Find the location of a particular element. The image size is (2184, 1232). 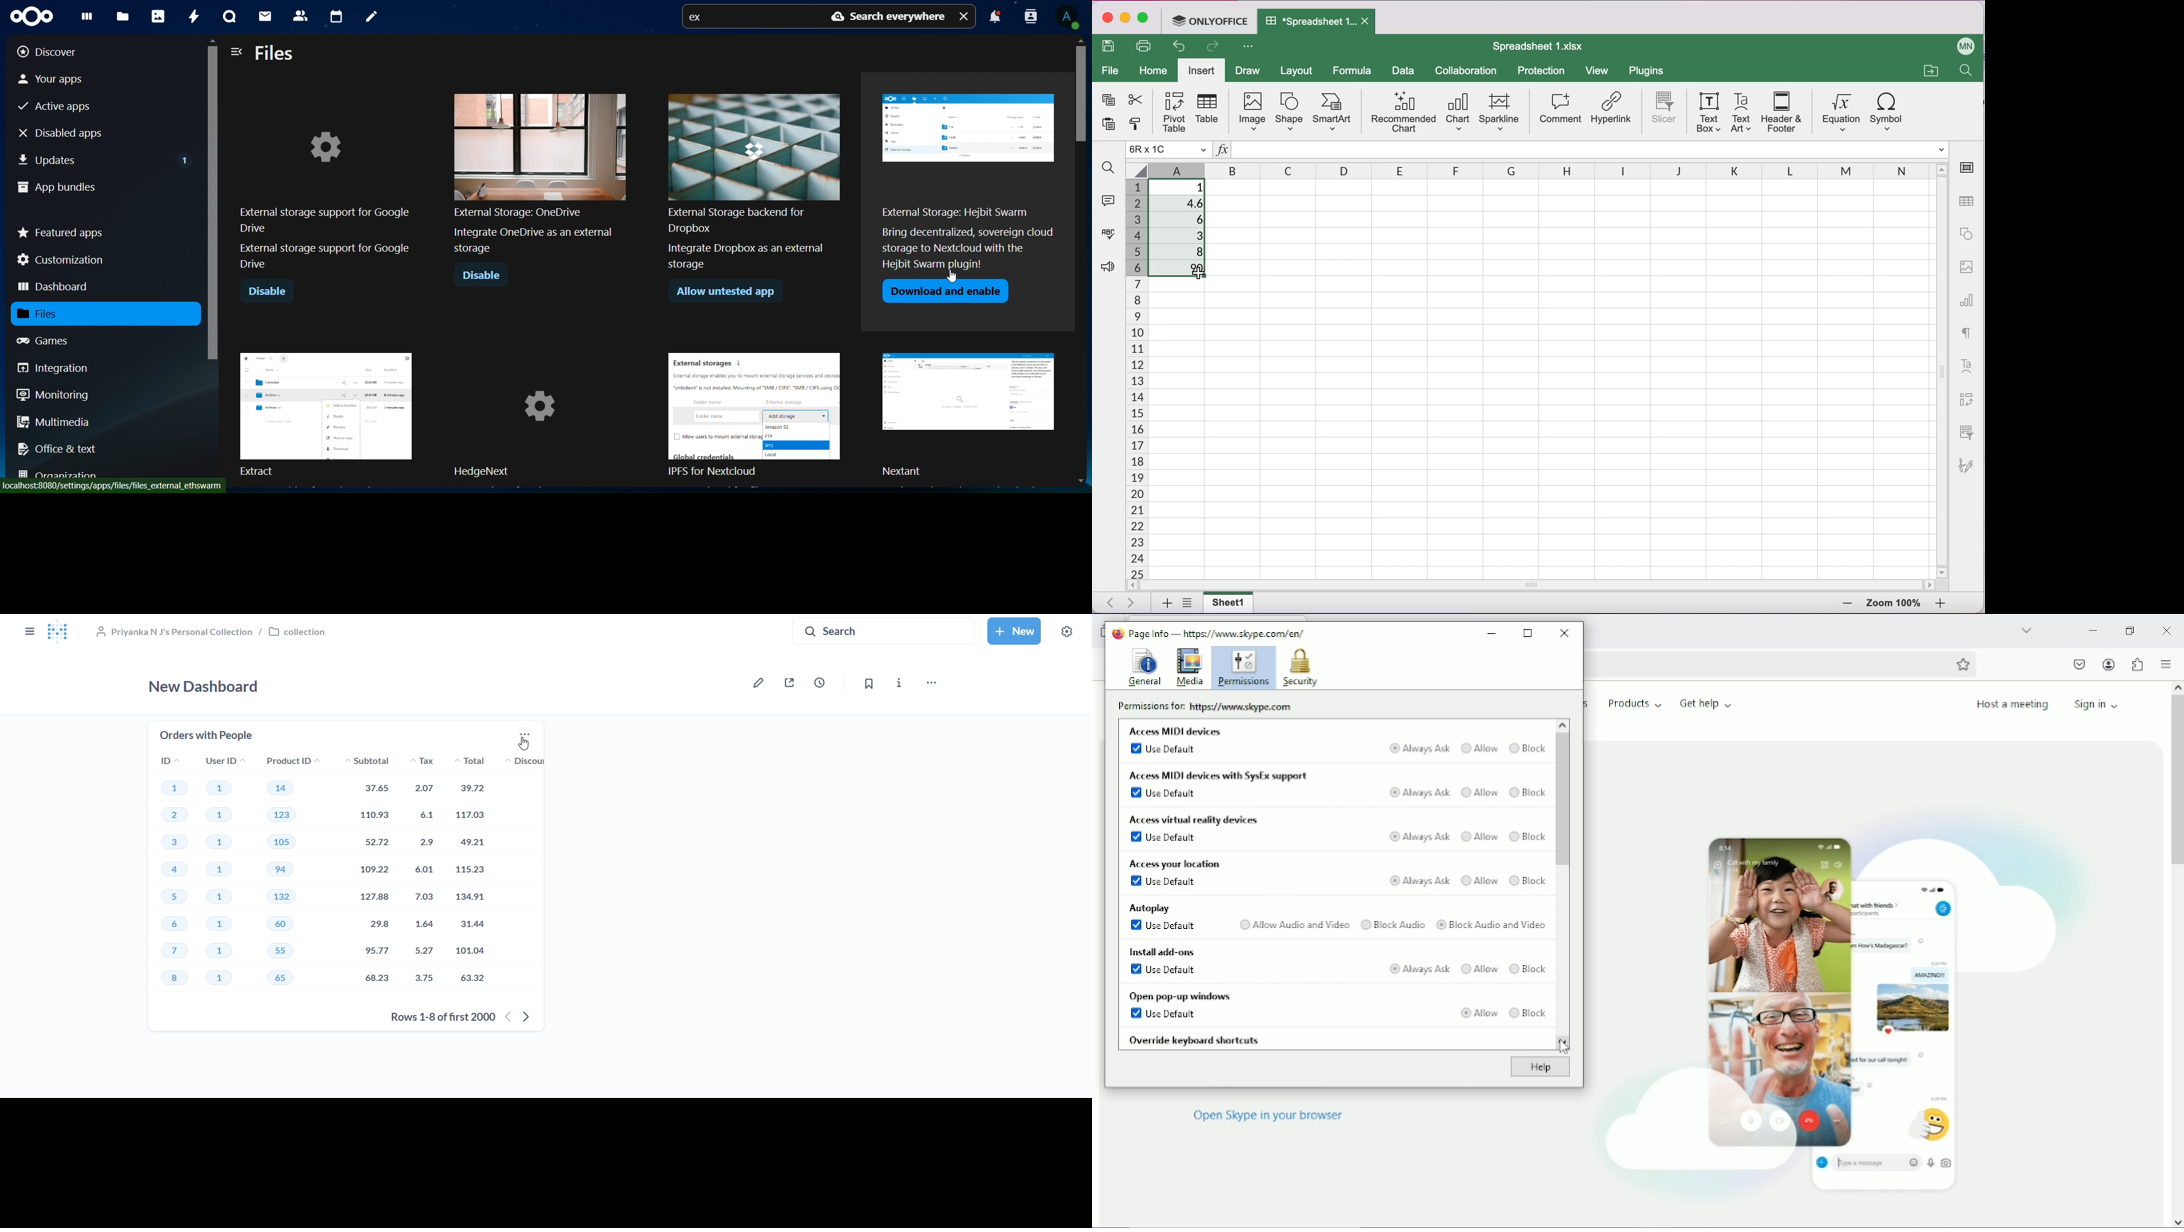

data is located at coordinates (1404, 72).